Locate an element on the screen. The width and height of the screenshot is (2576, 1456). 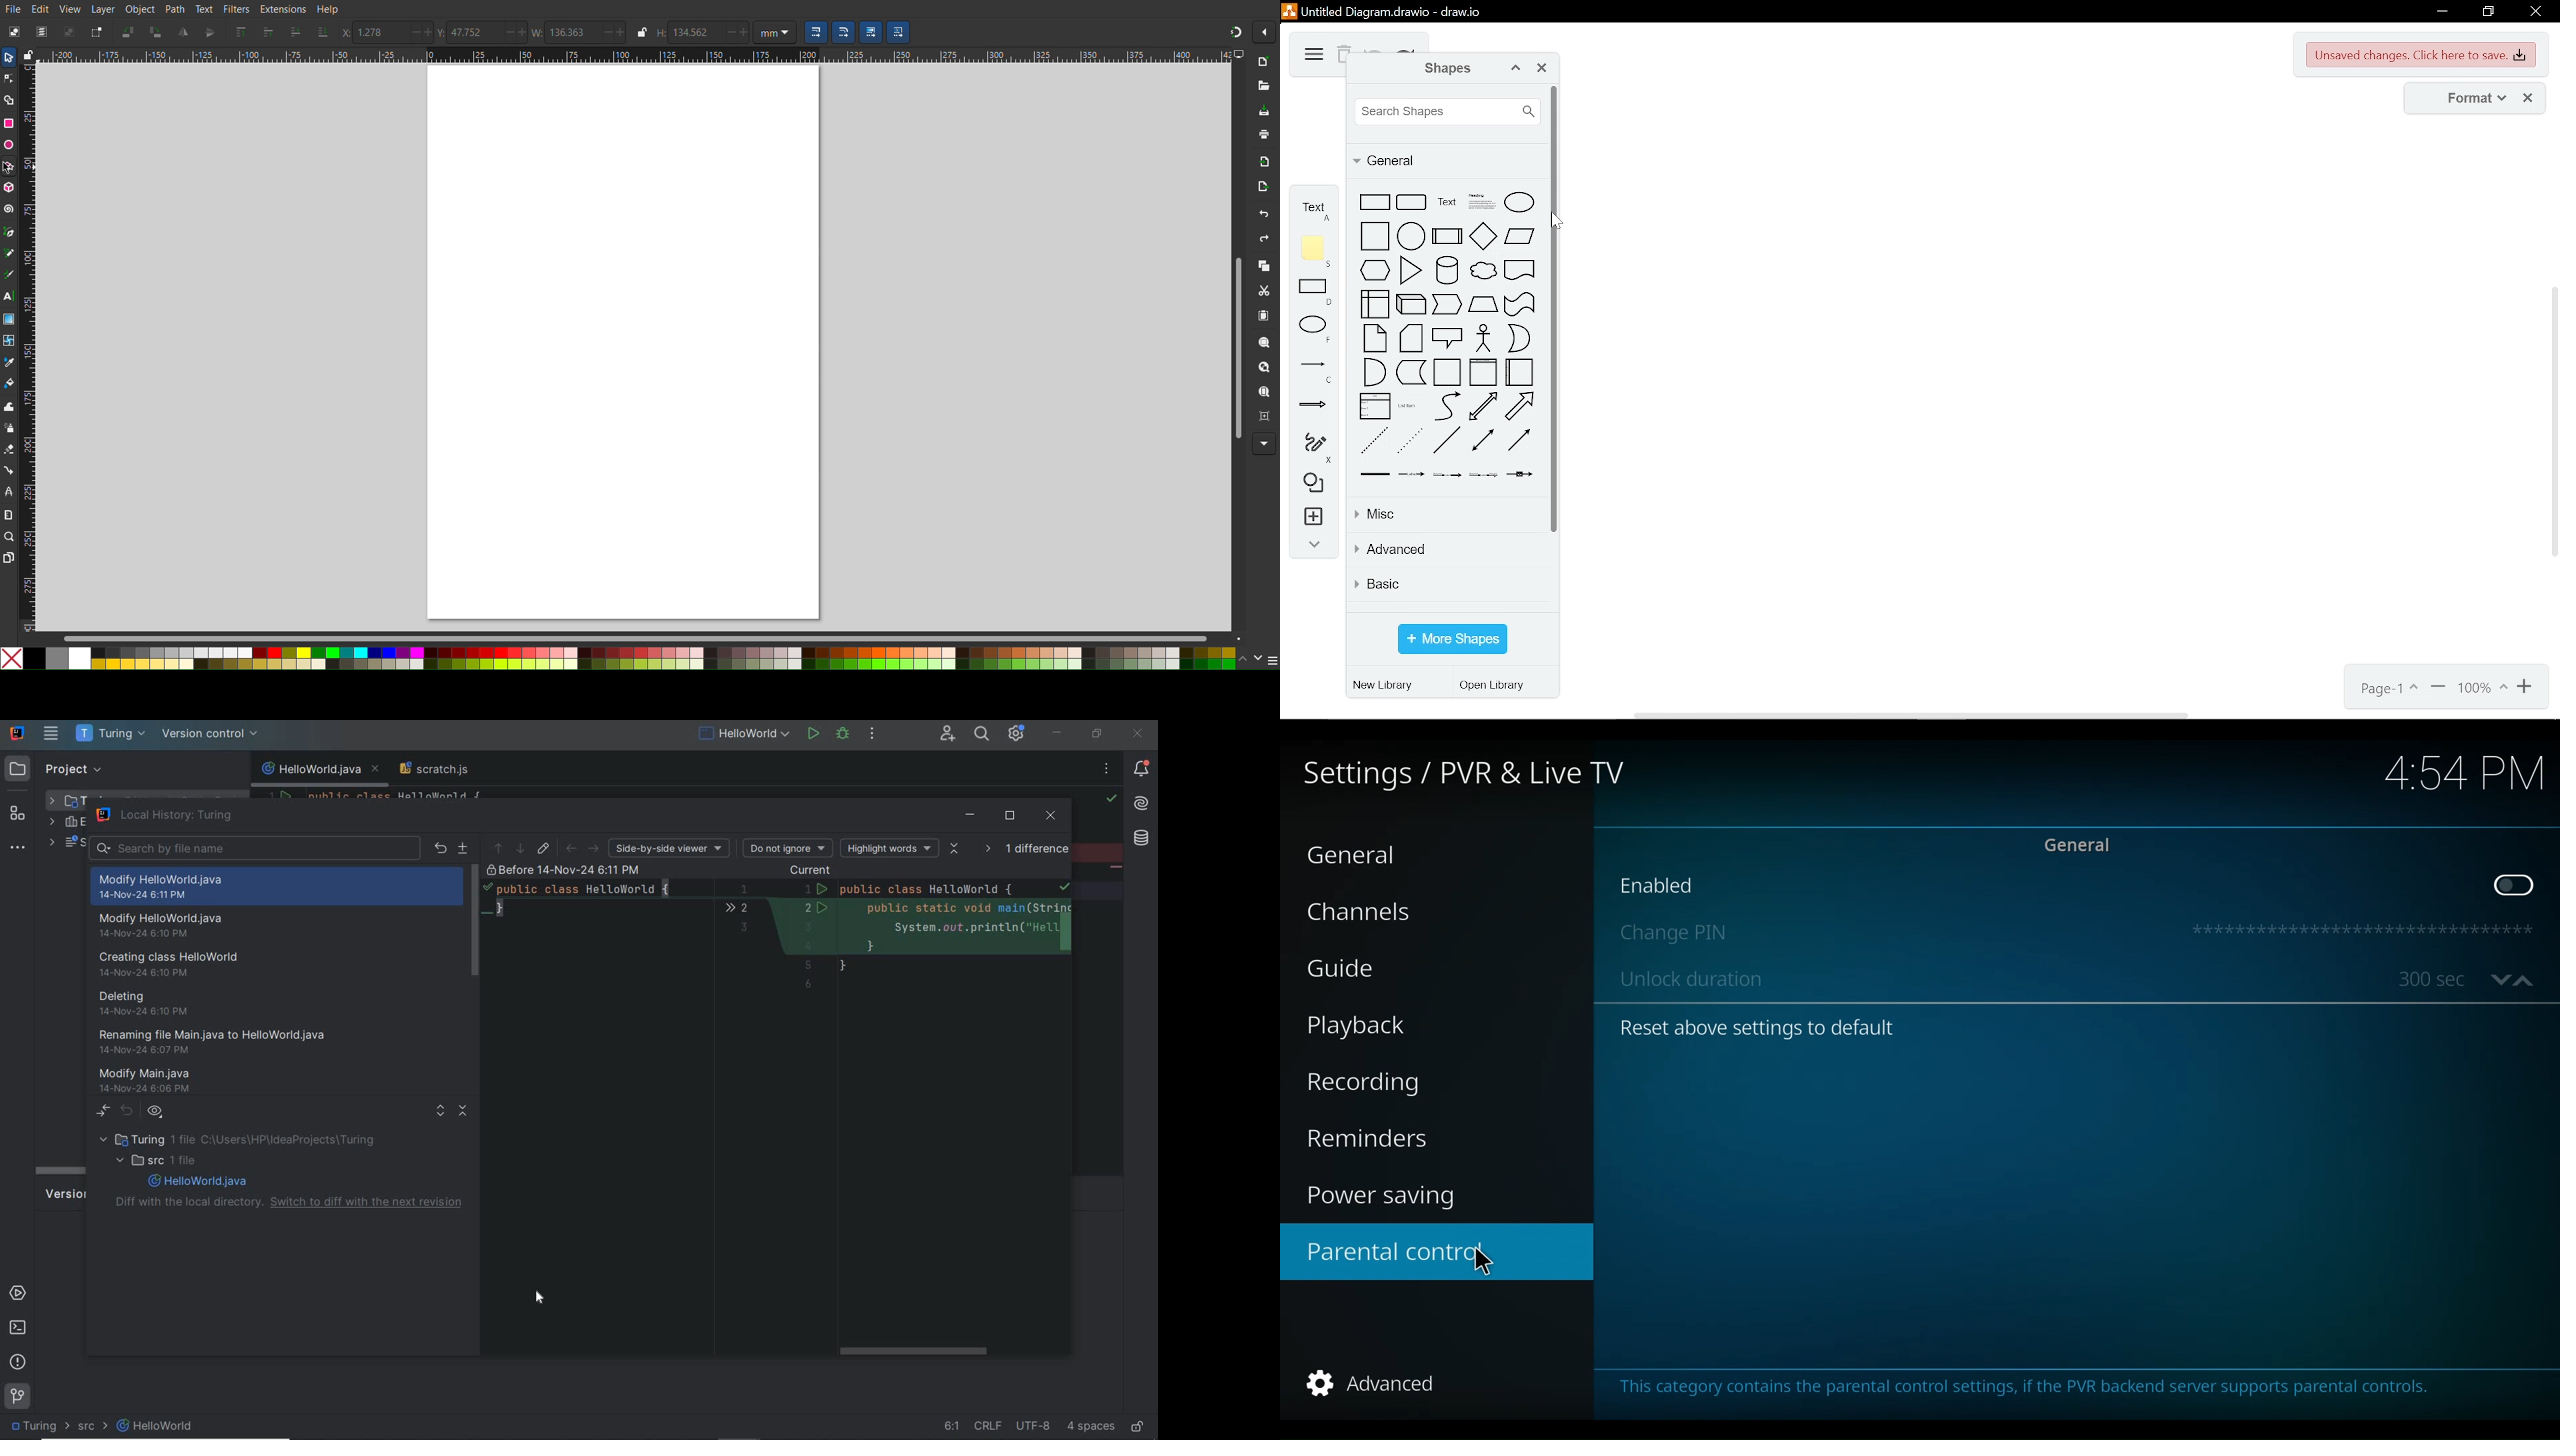
cursor is located at coordinates (1485, 1263).